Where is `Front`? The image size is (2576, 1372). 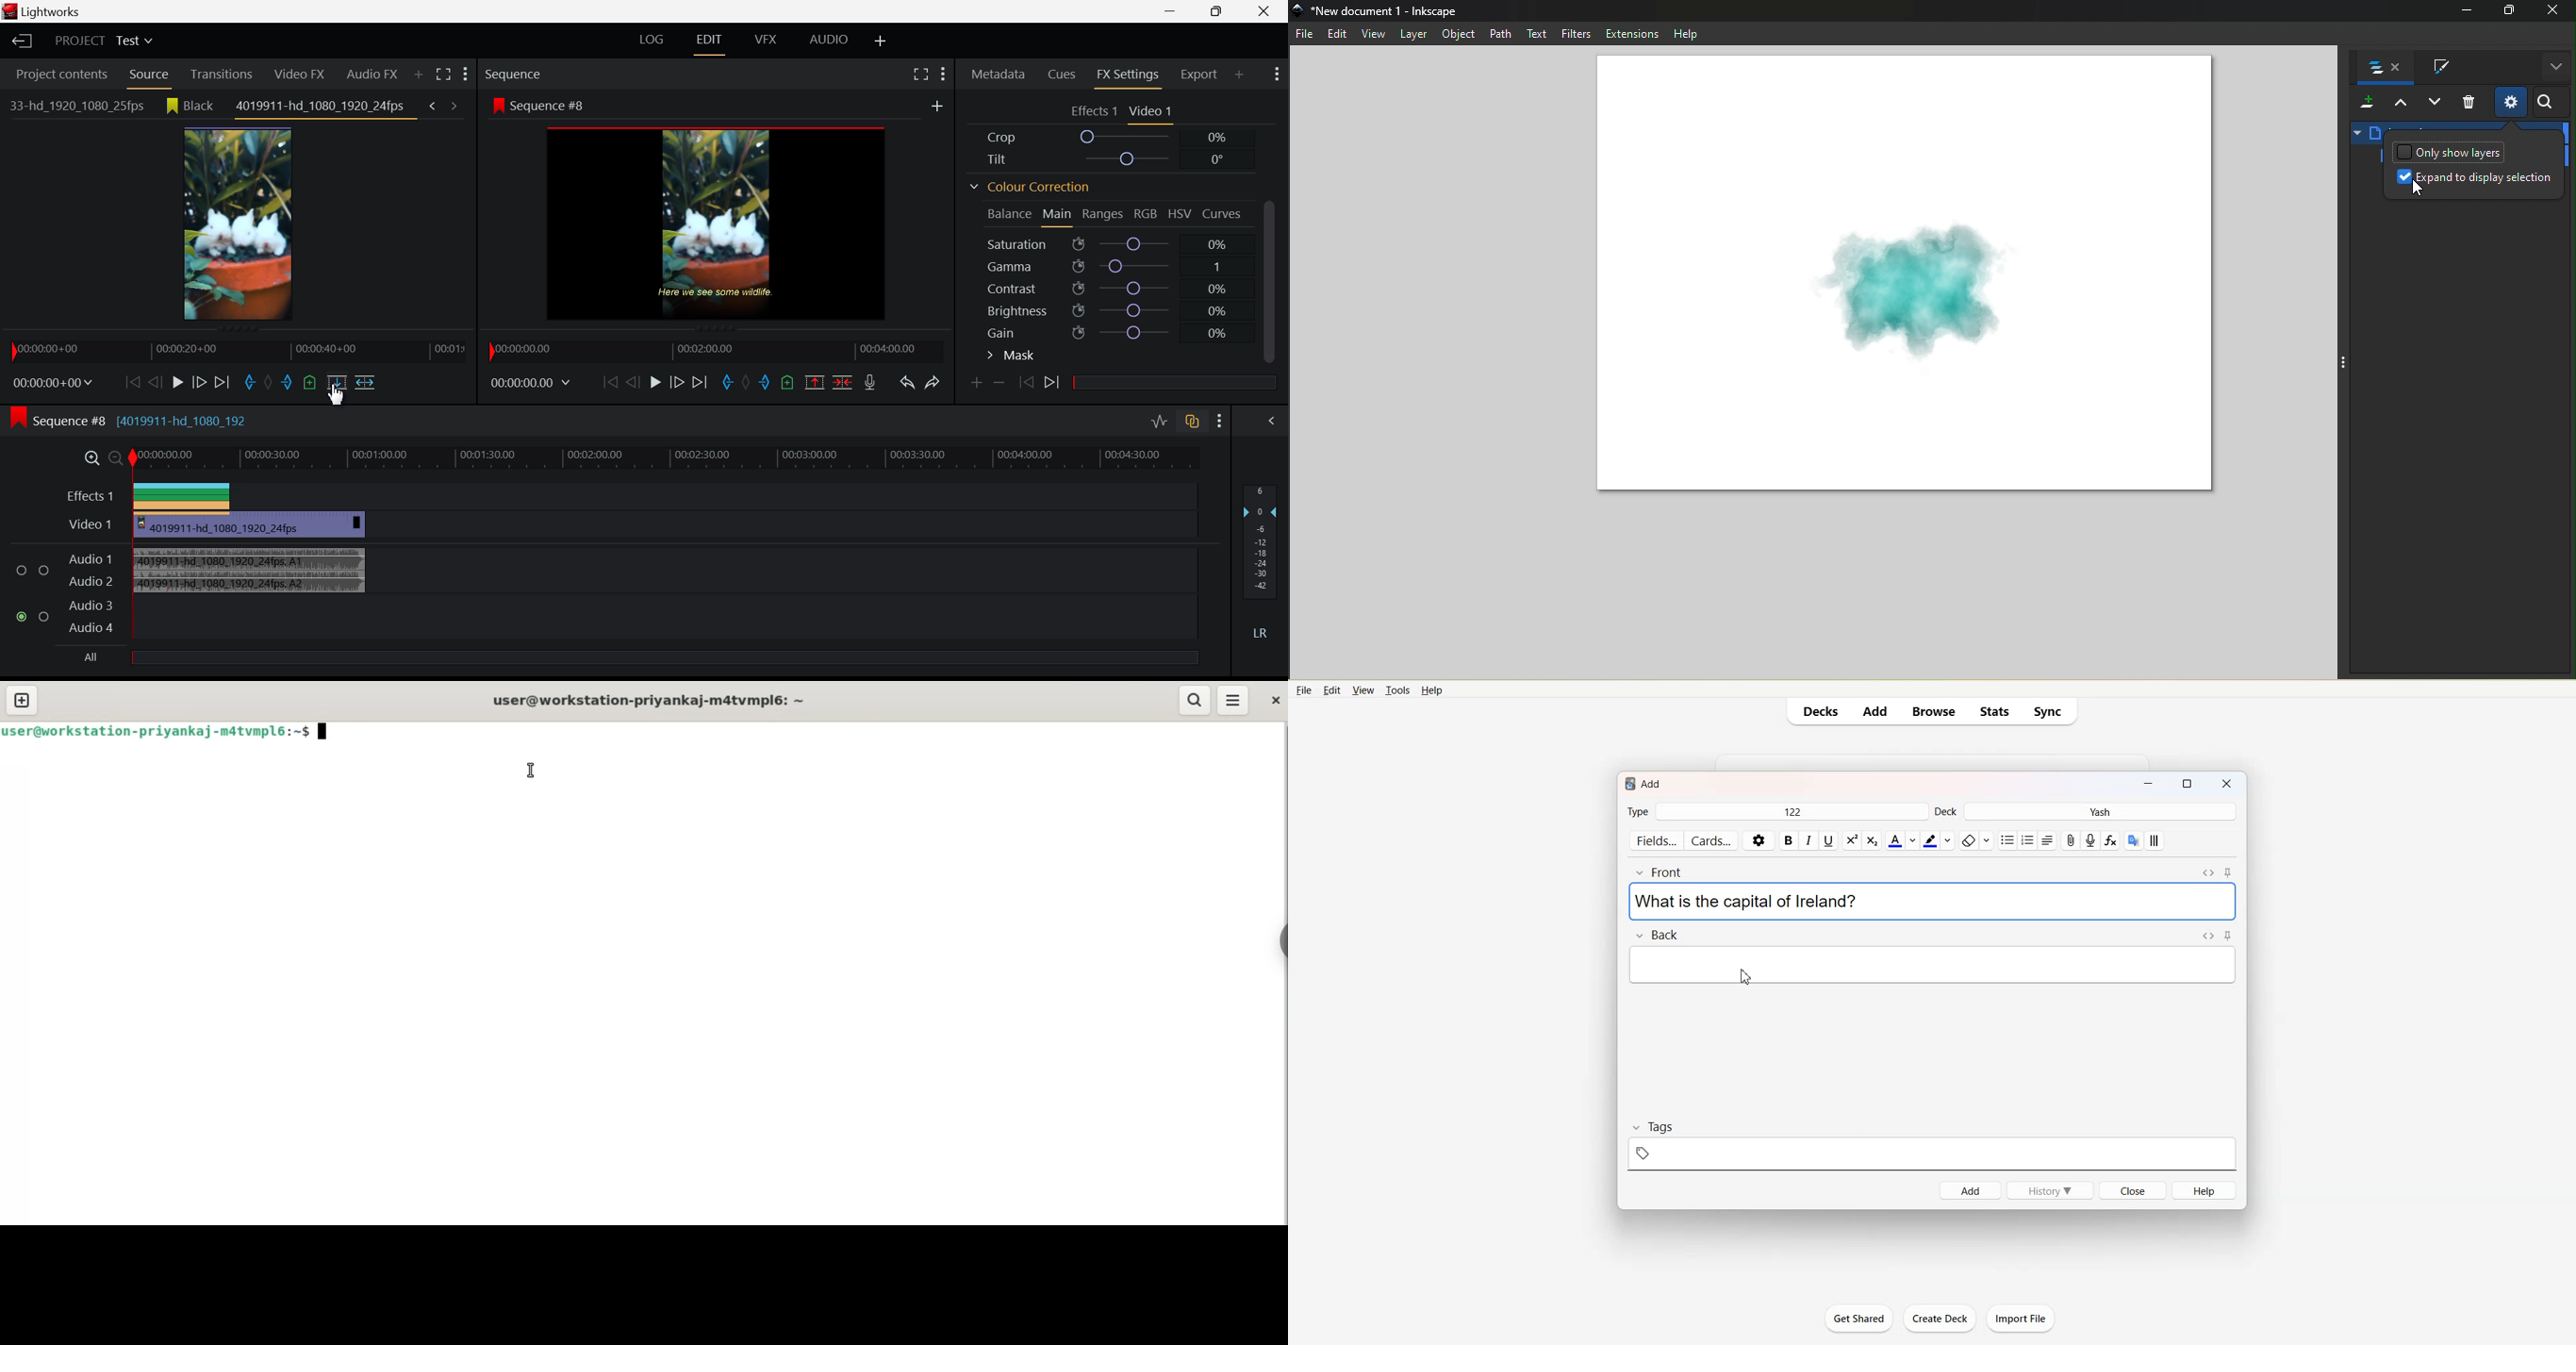 Front is located at coordinates (1663, 872).